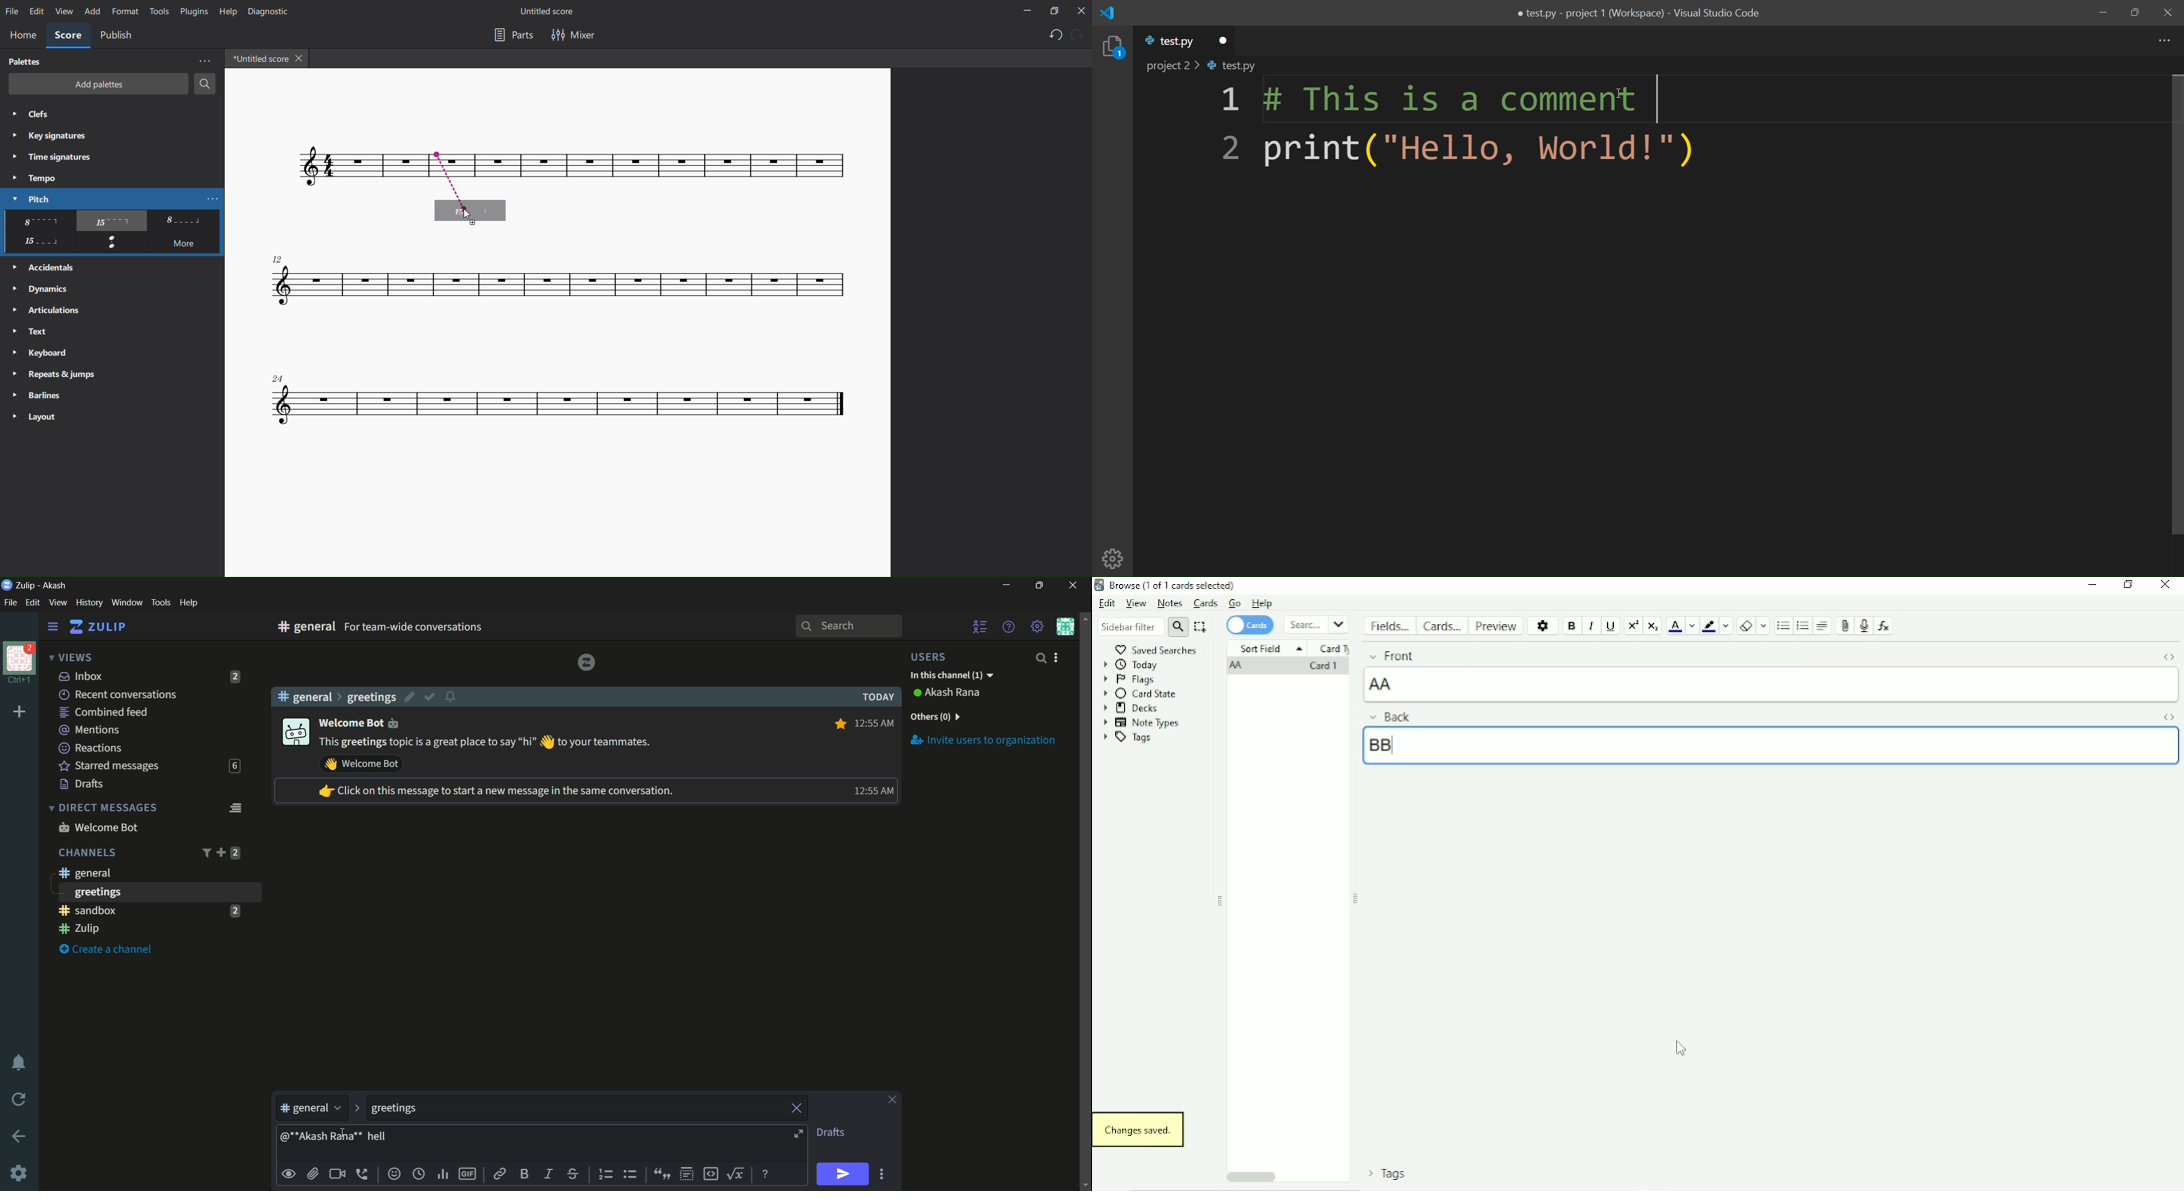  Describe the element at coordinates (799, 1107) in the screenshot. I see `remove topic` at that location.